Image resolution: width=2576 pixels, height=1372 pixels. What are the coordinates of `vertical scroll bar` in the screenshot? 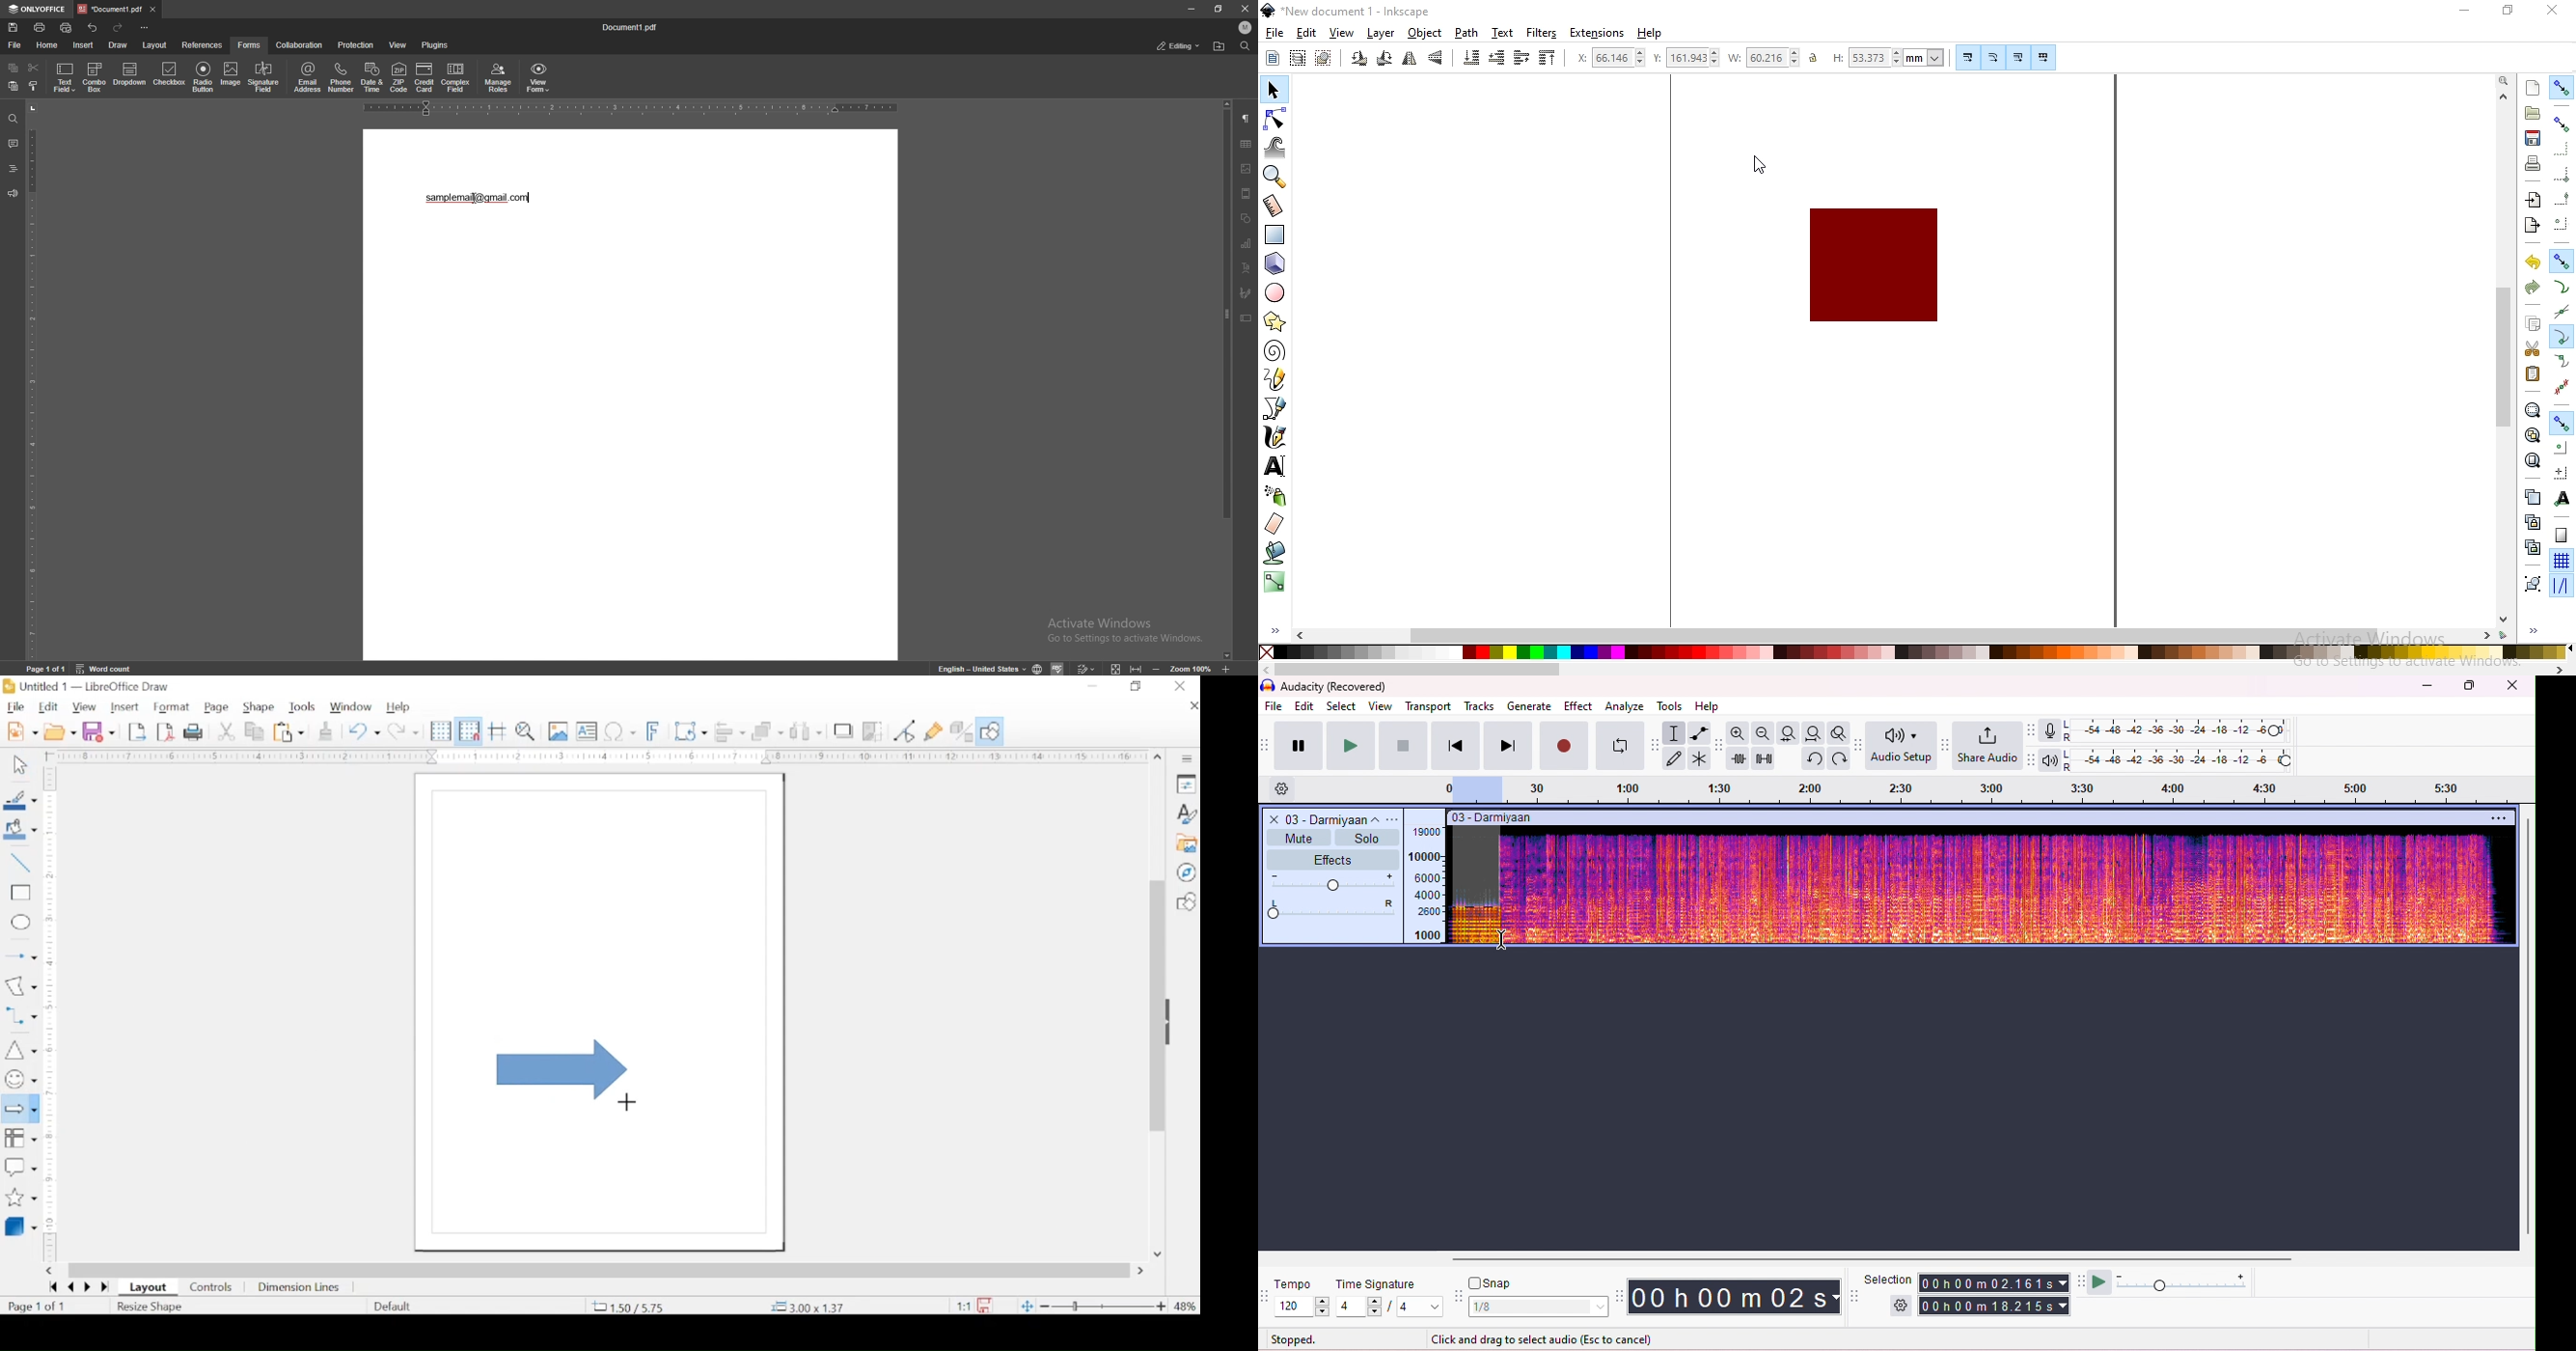 It's located at (2527, 1027).